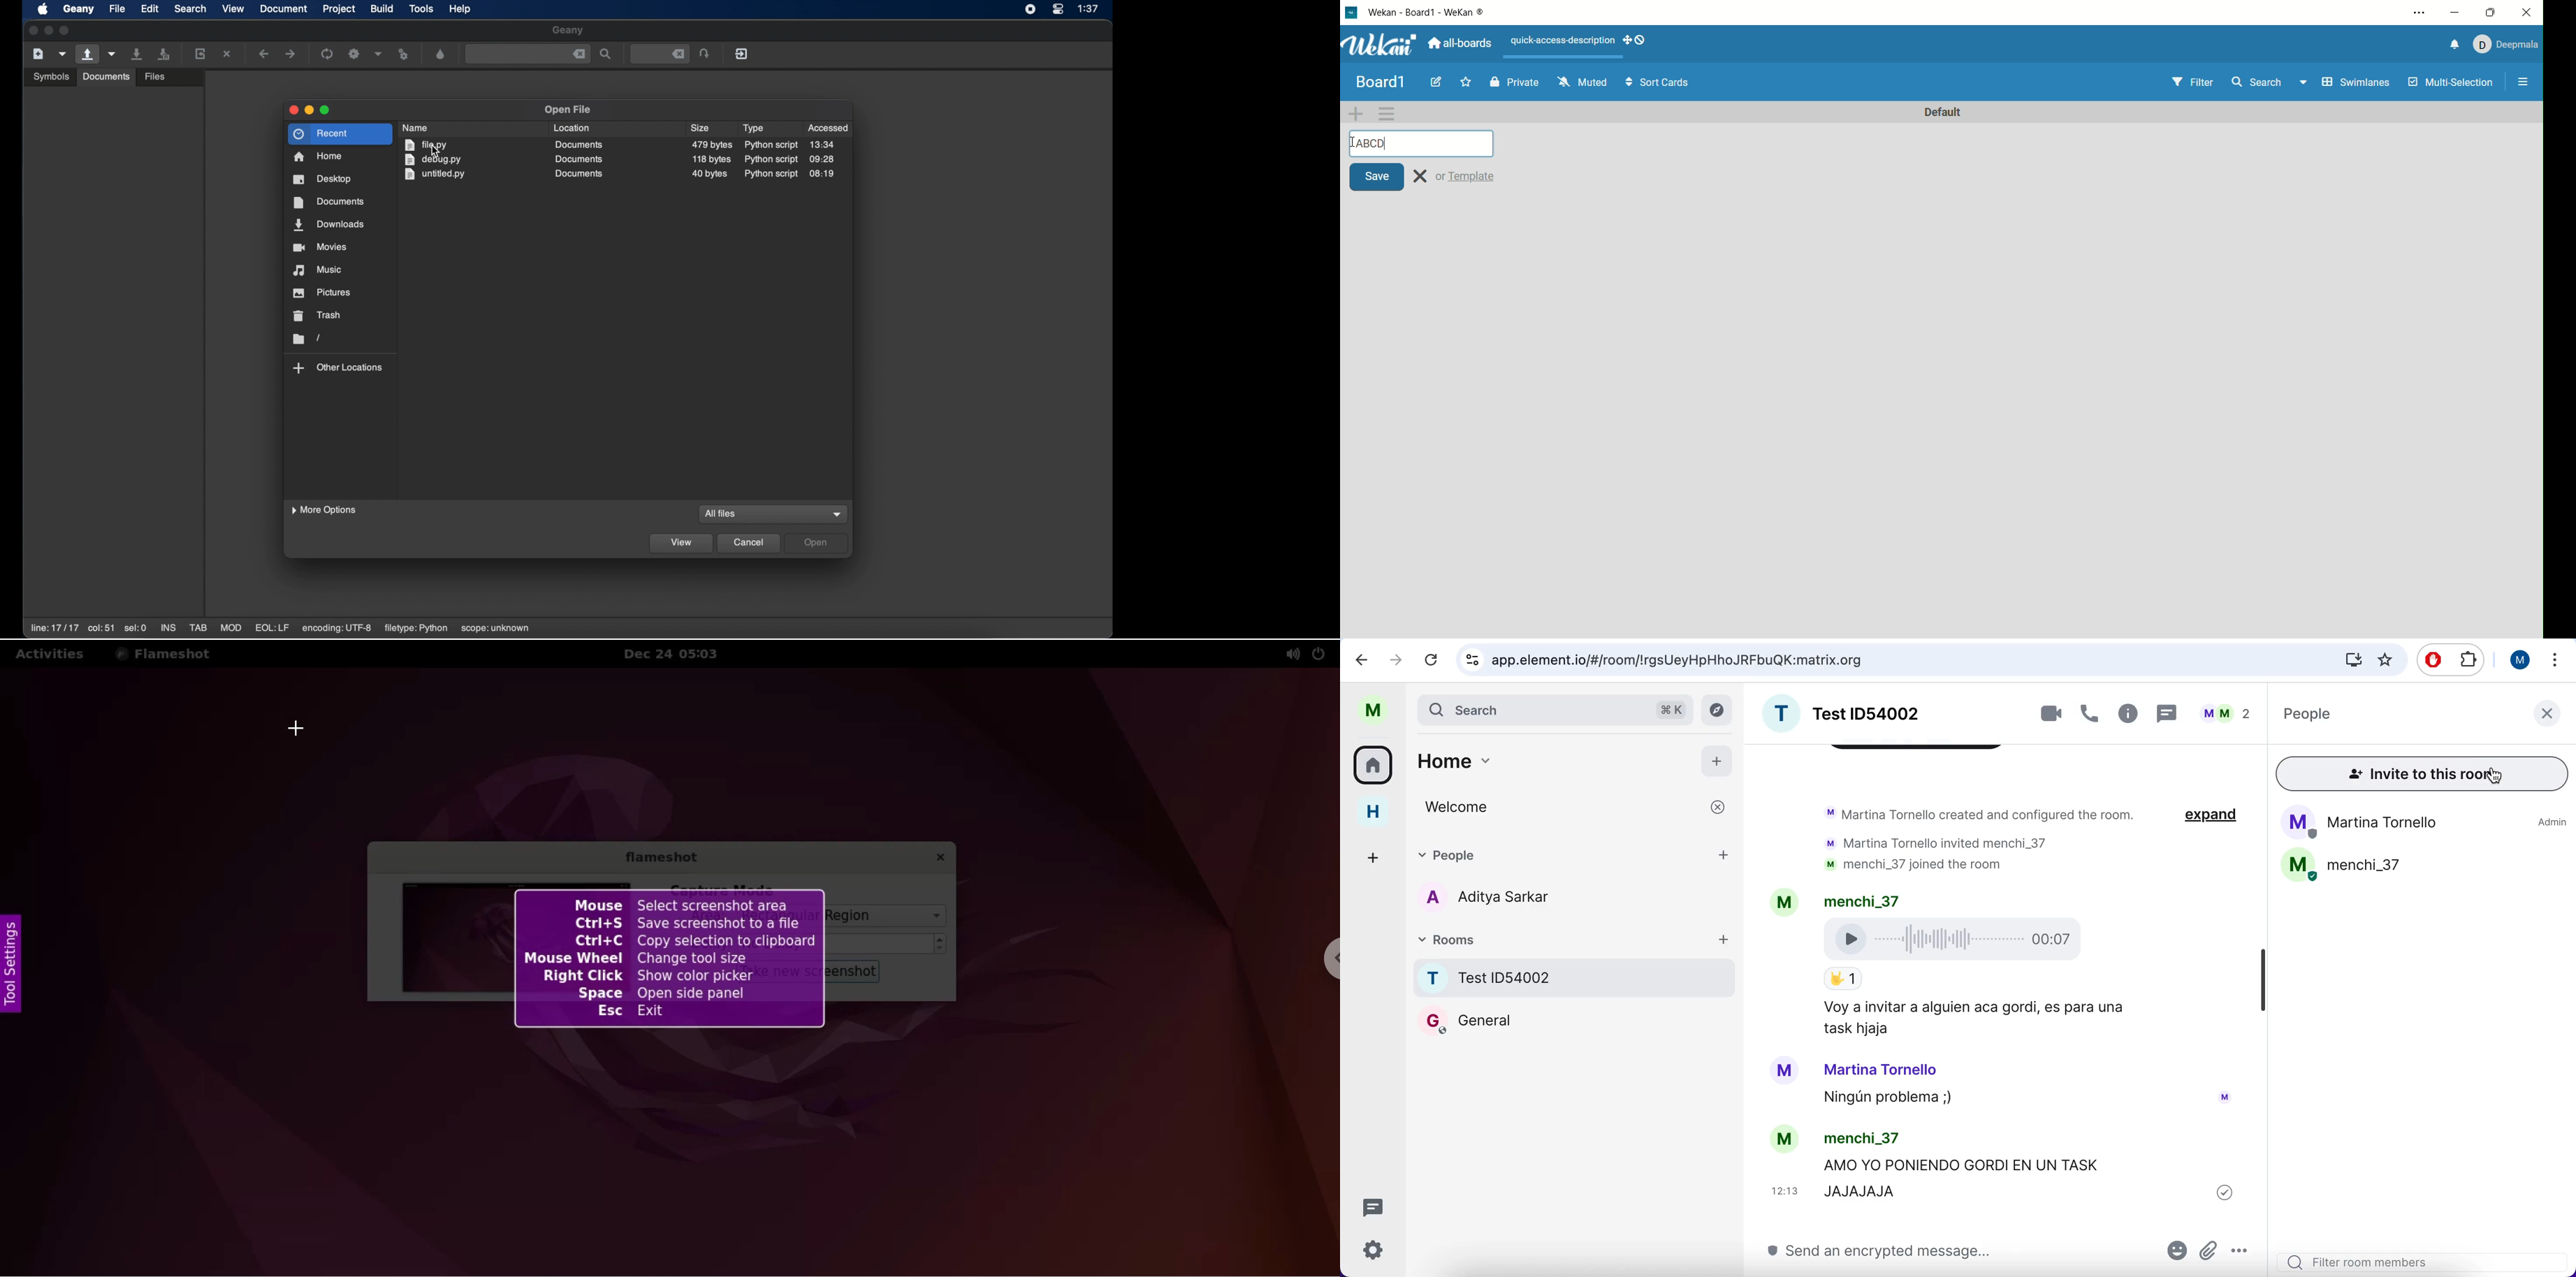 The image size is (2576, 1288). I want to click on maximize, so click(2494, 11).